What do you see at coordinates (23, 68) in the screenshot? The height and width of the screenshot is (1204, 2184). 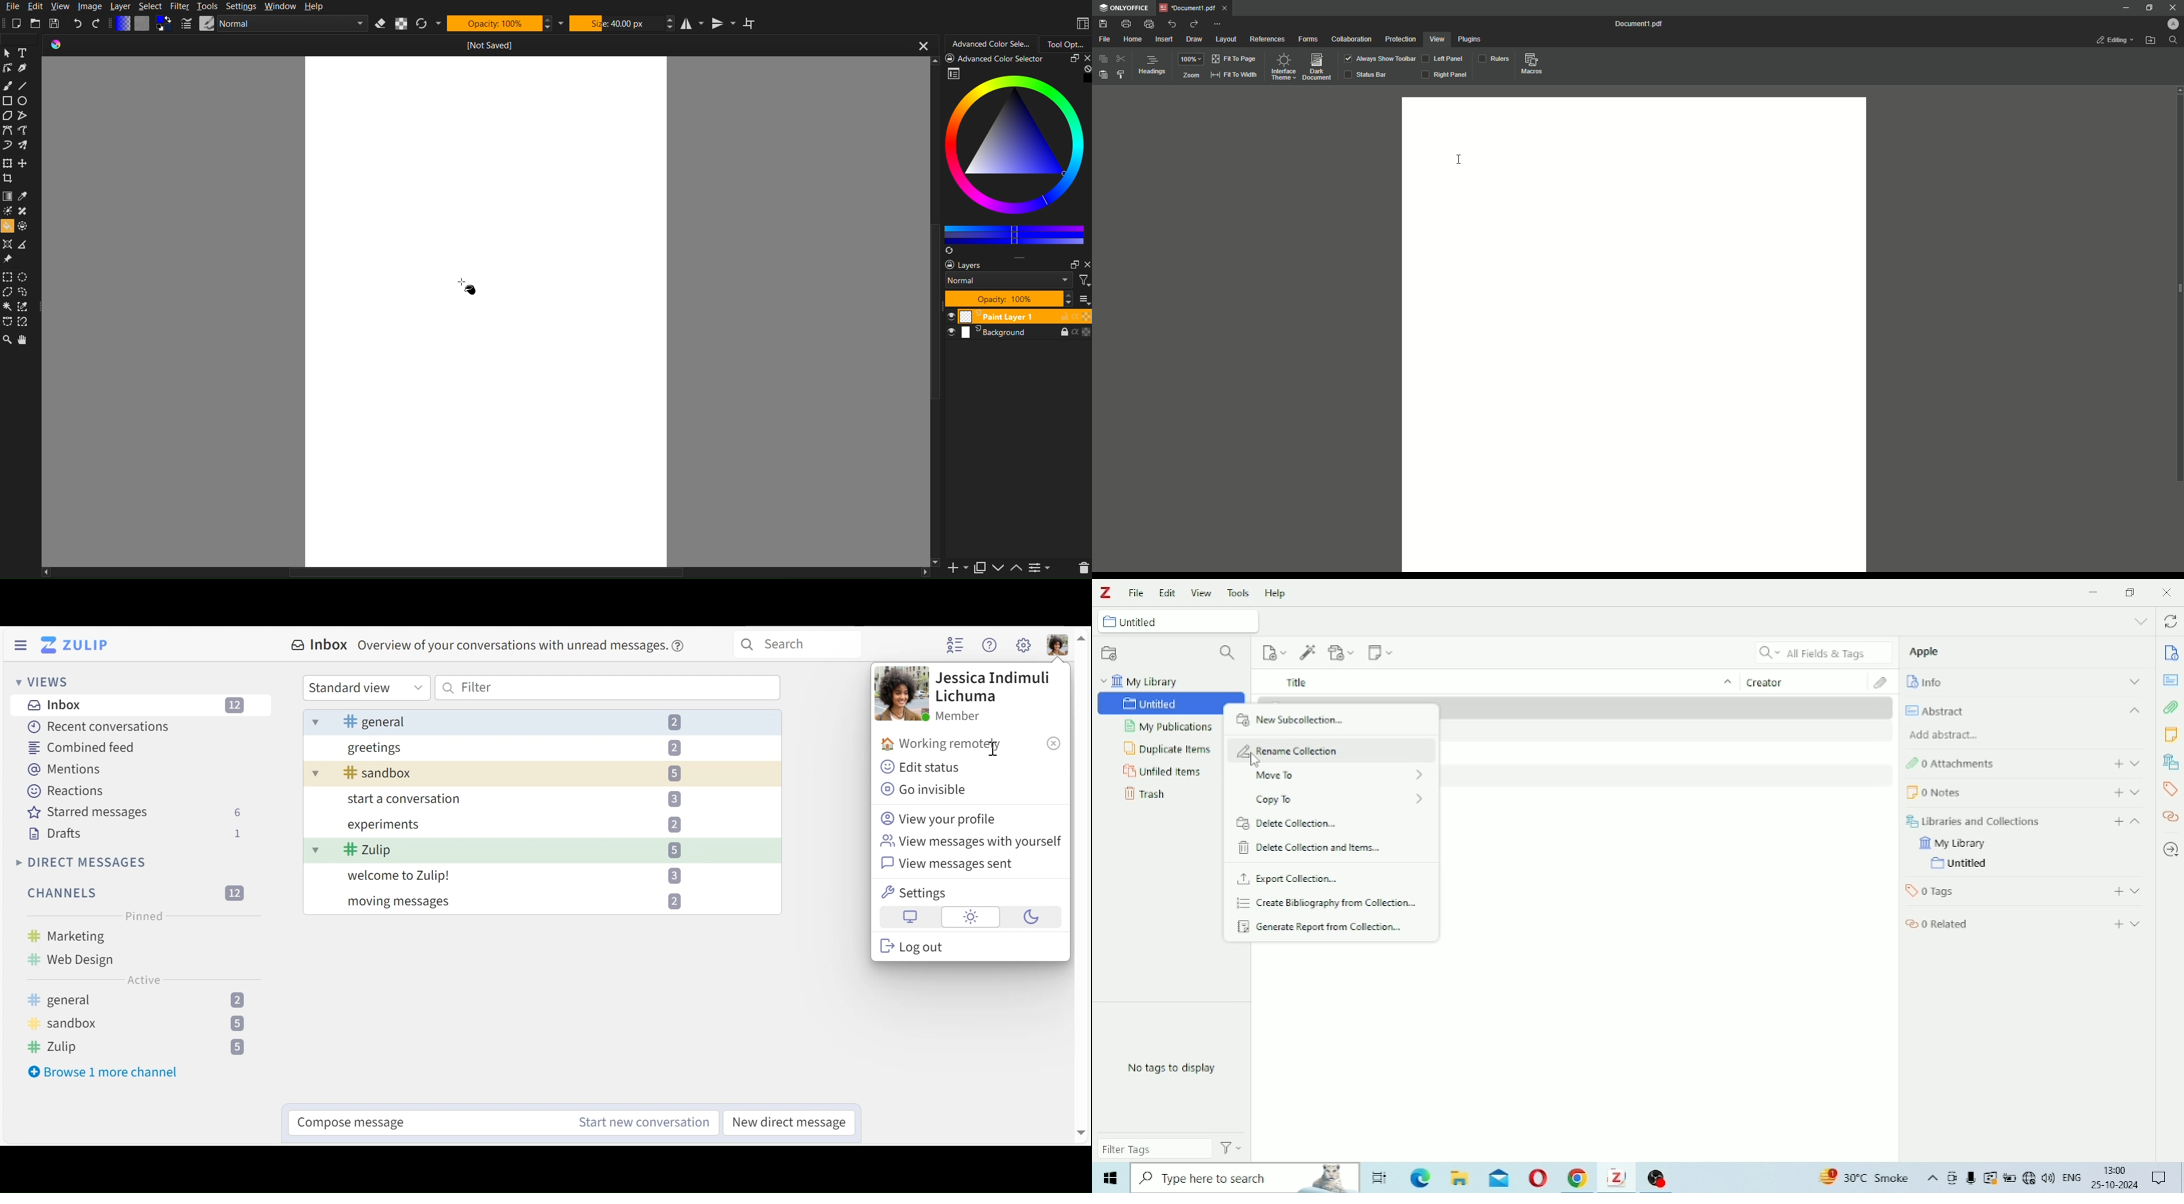 I see `Pen` at bounding box center [23, 68].